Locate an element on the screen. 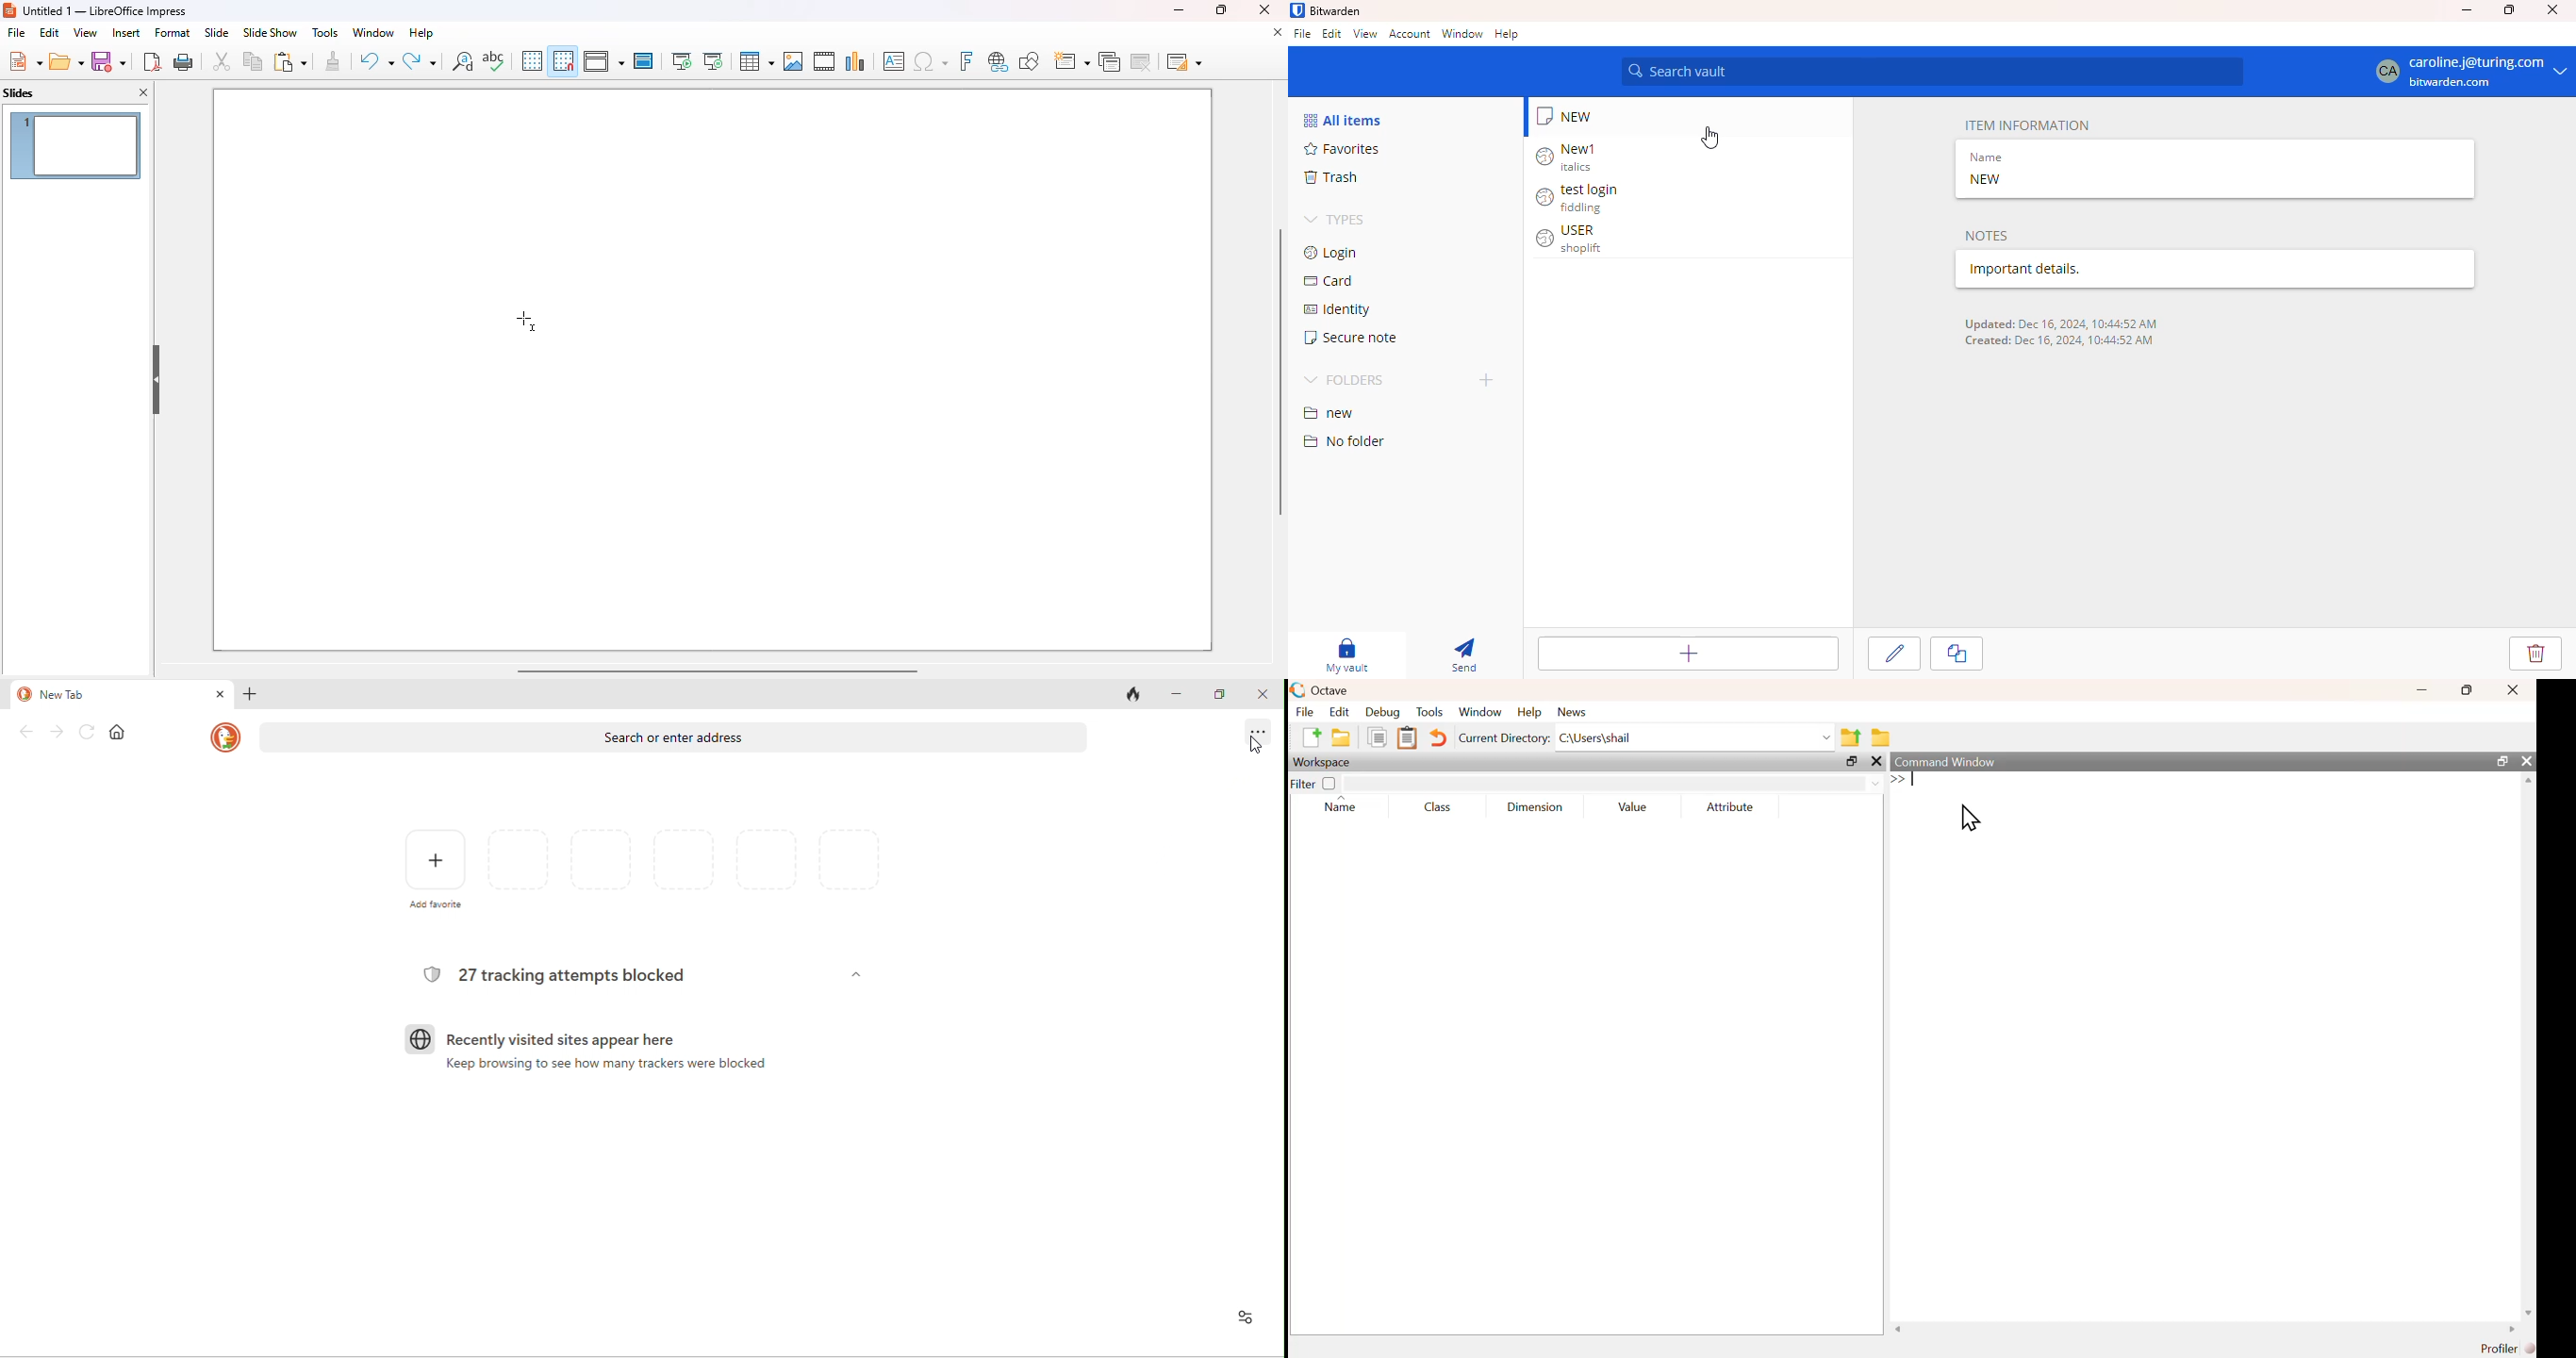  NEW is located at coordinates (1986, 179).